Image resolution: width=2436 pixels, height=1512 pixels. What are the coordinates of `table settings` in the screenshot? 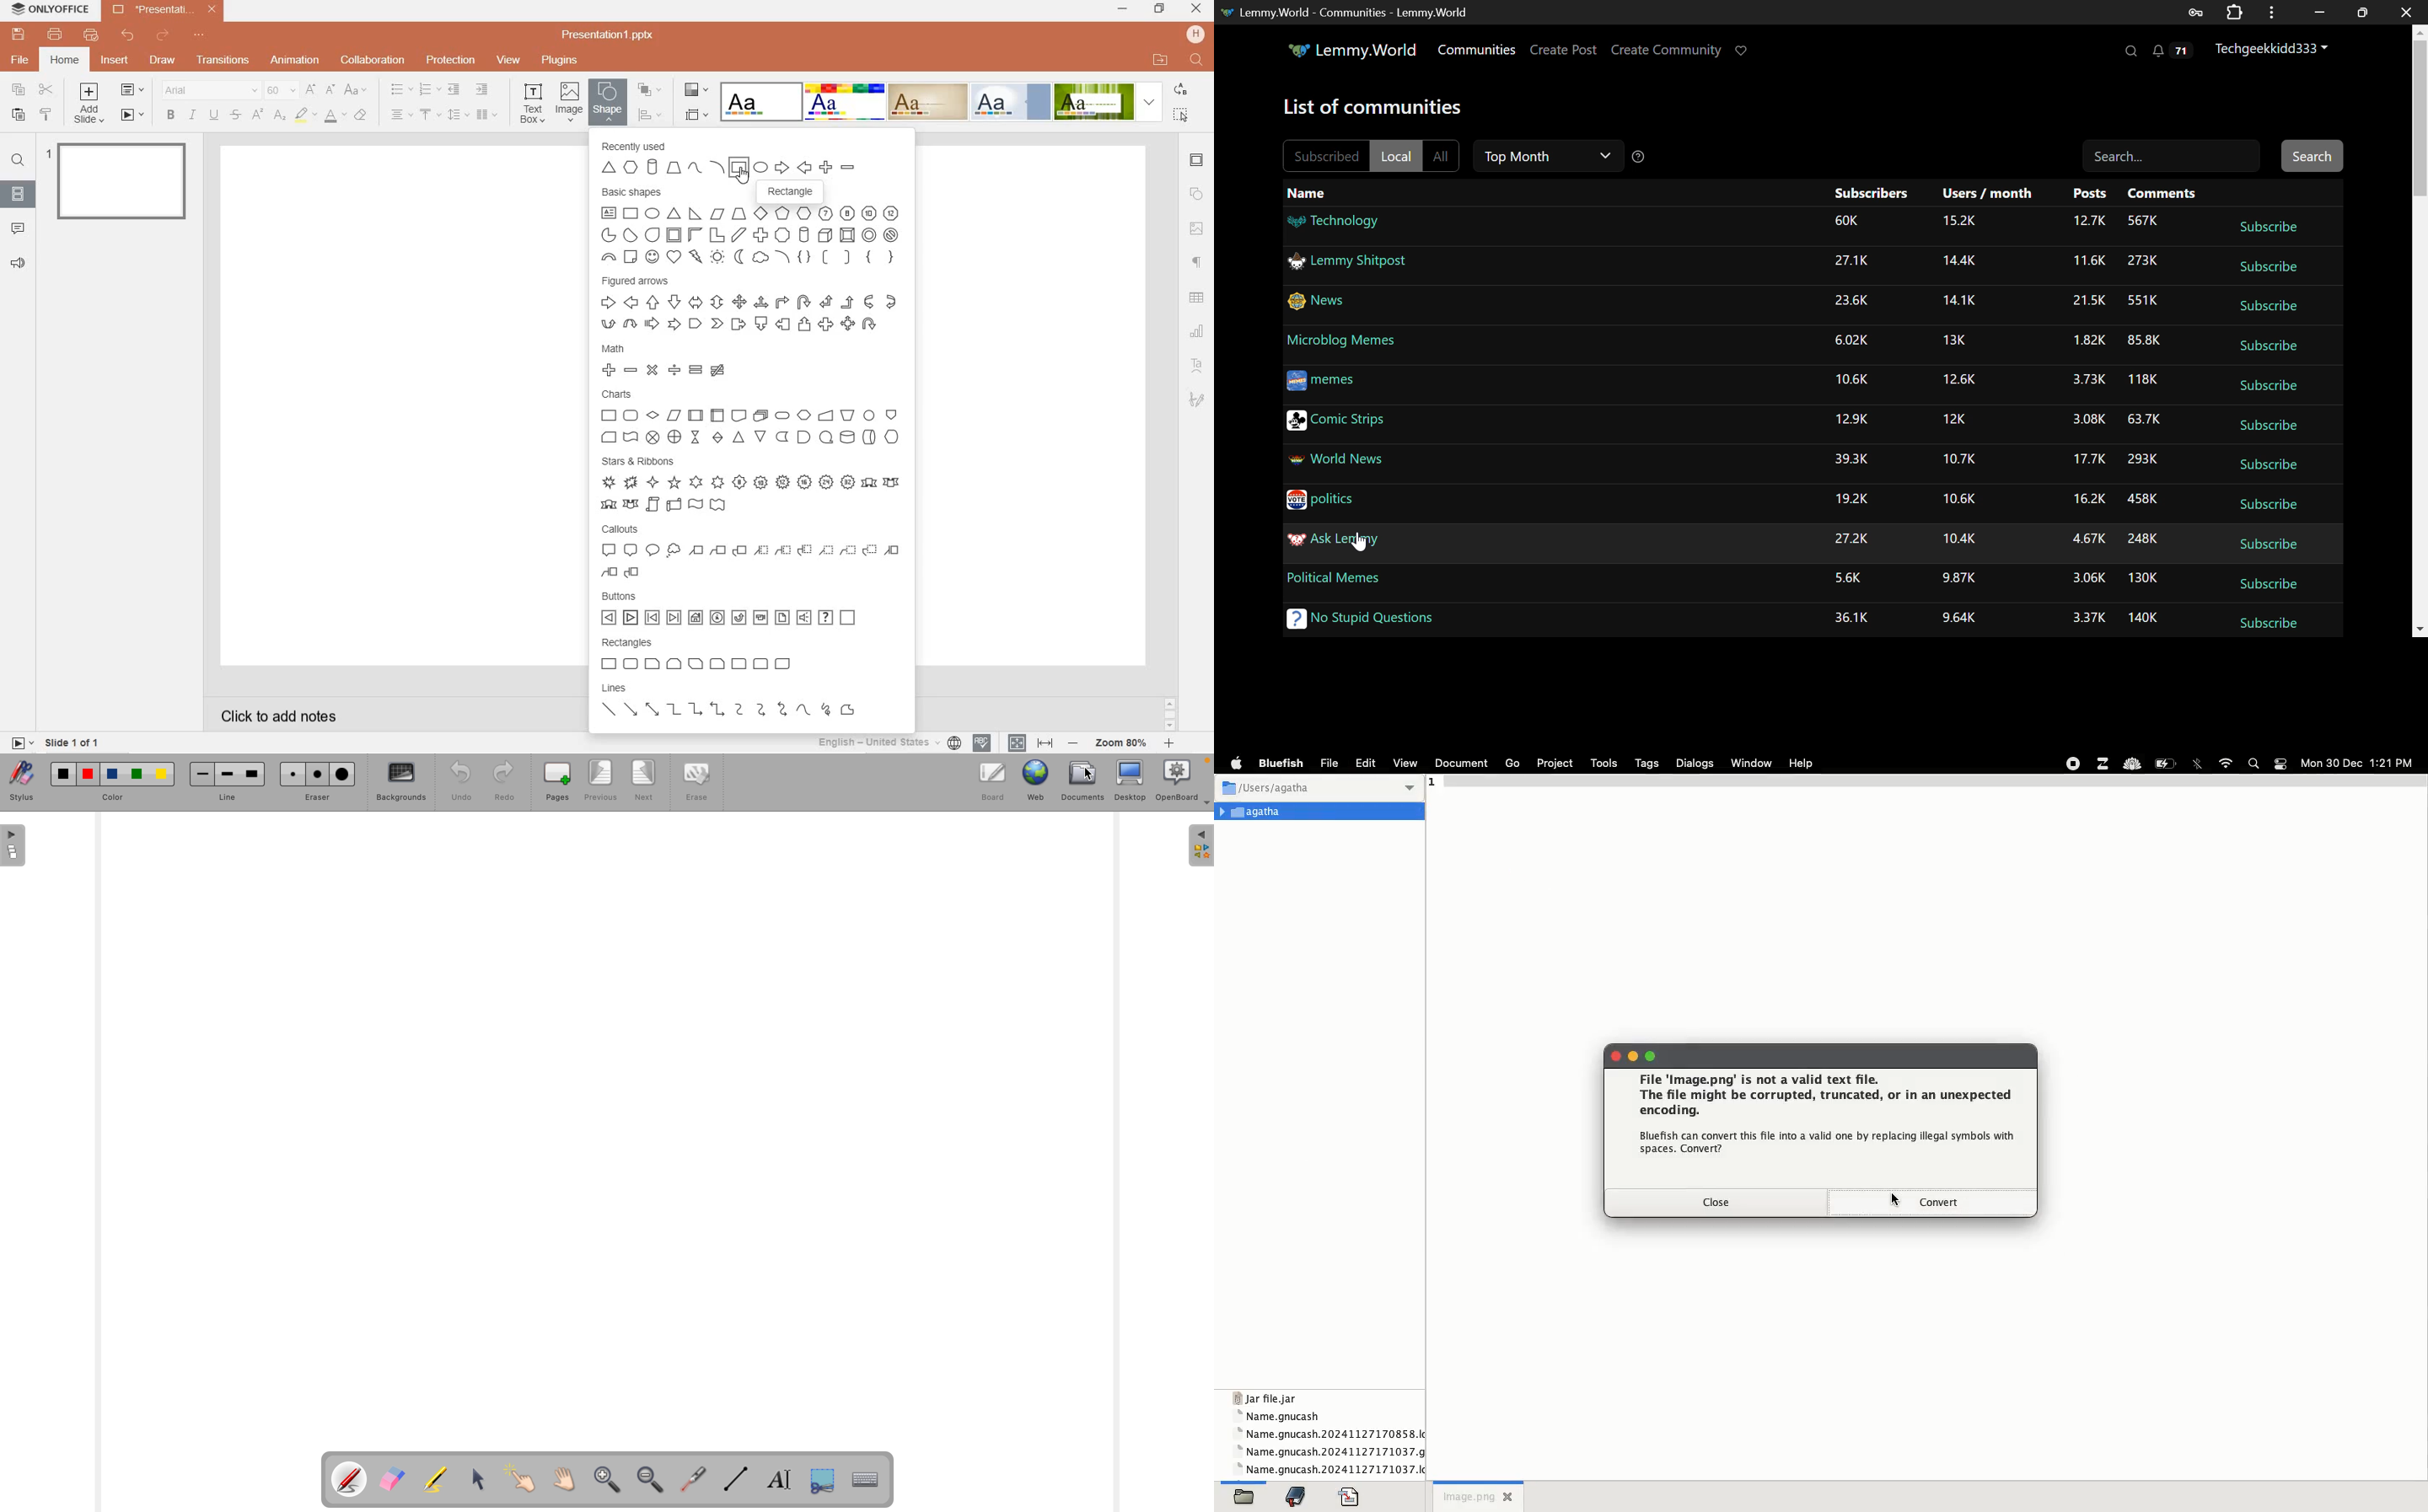 It's located at (1198, 298).